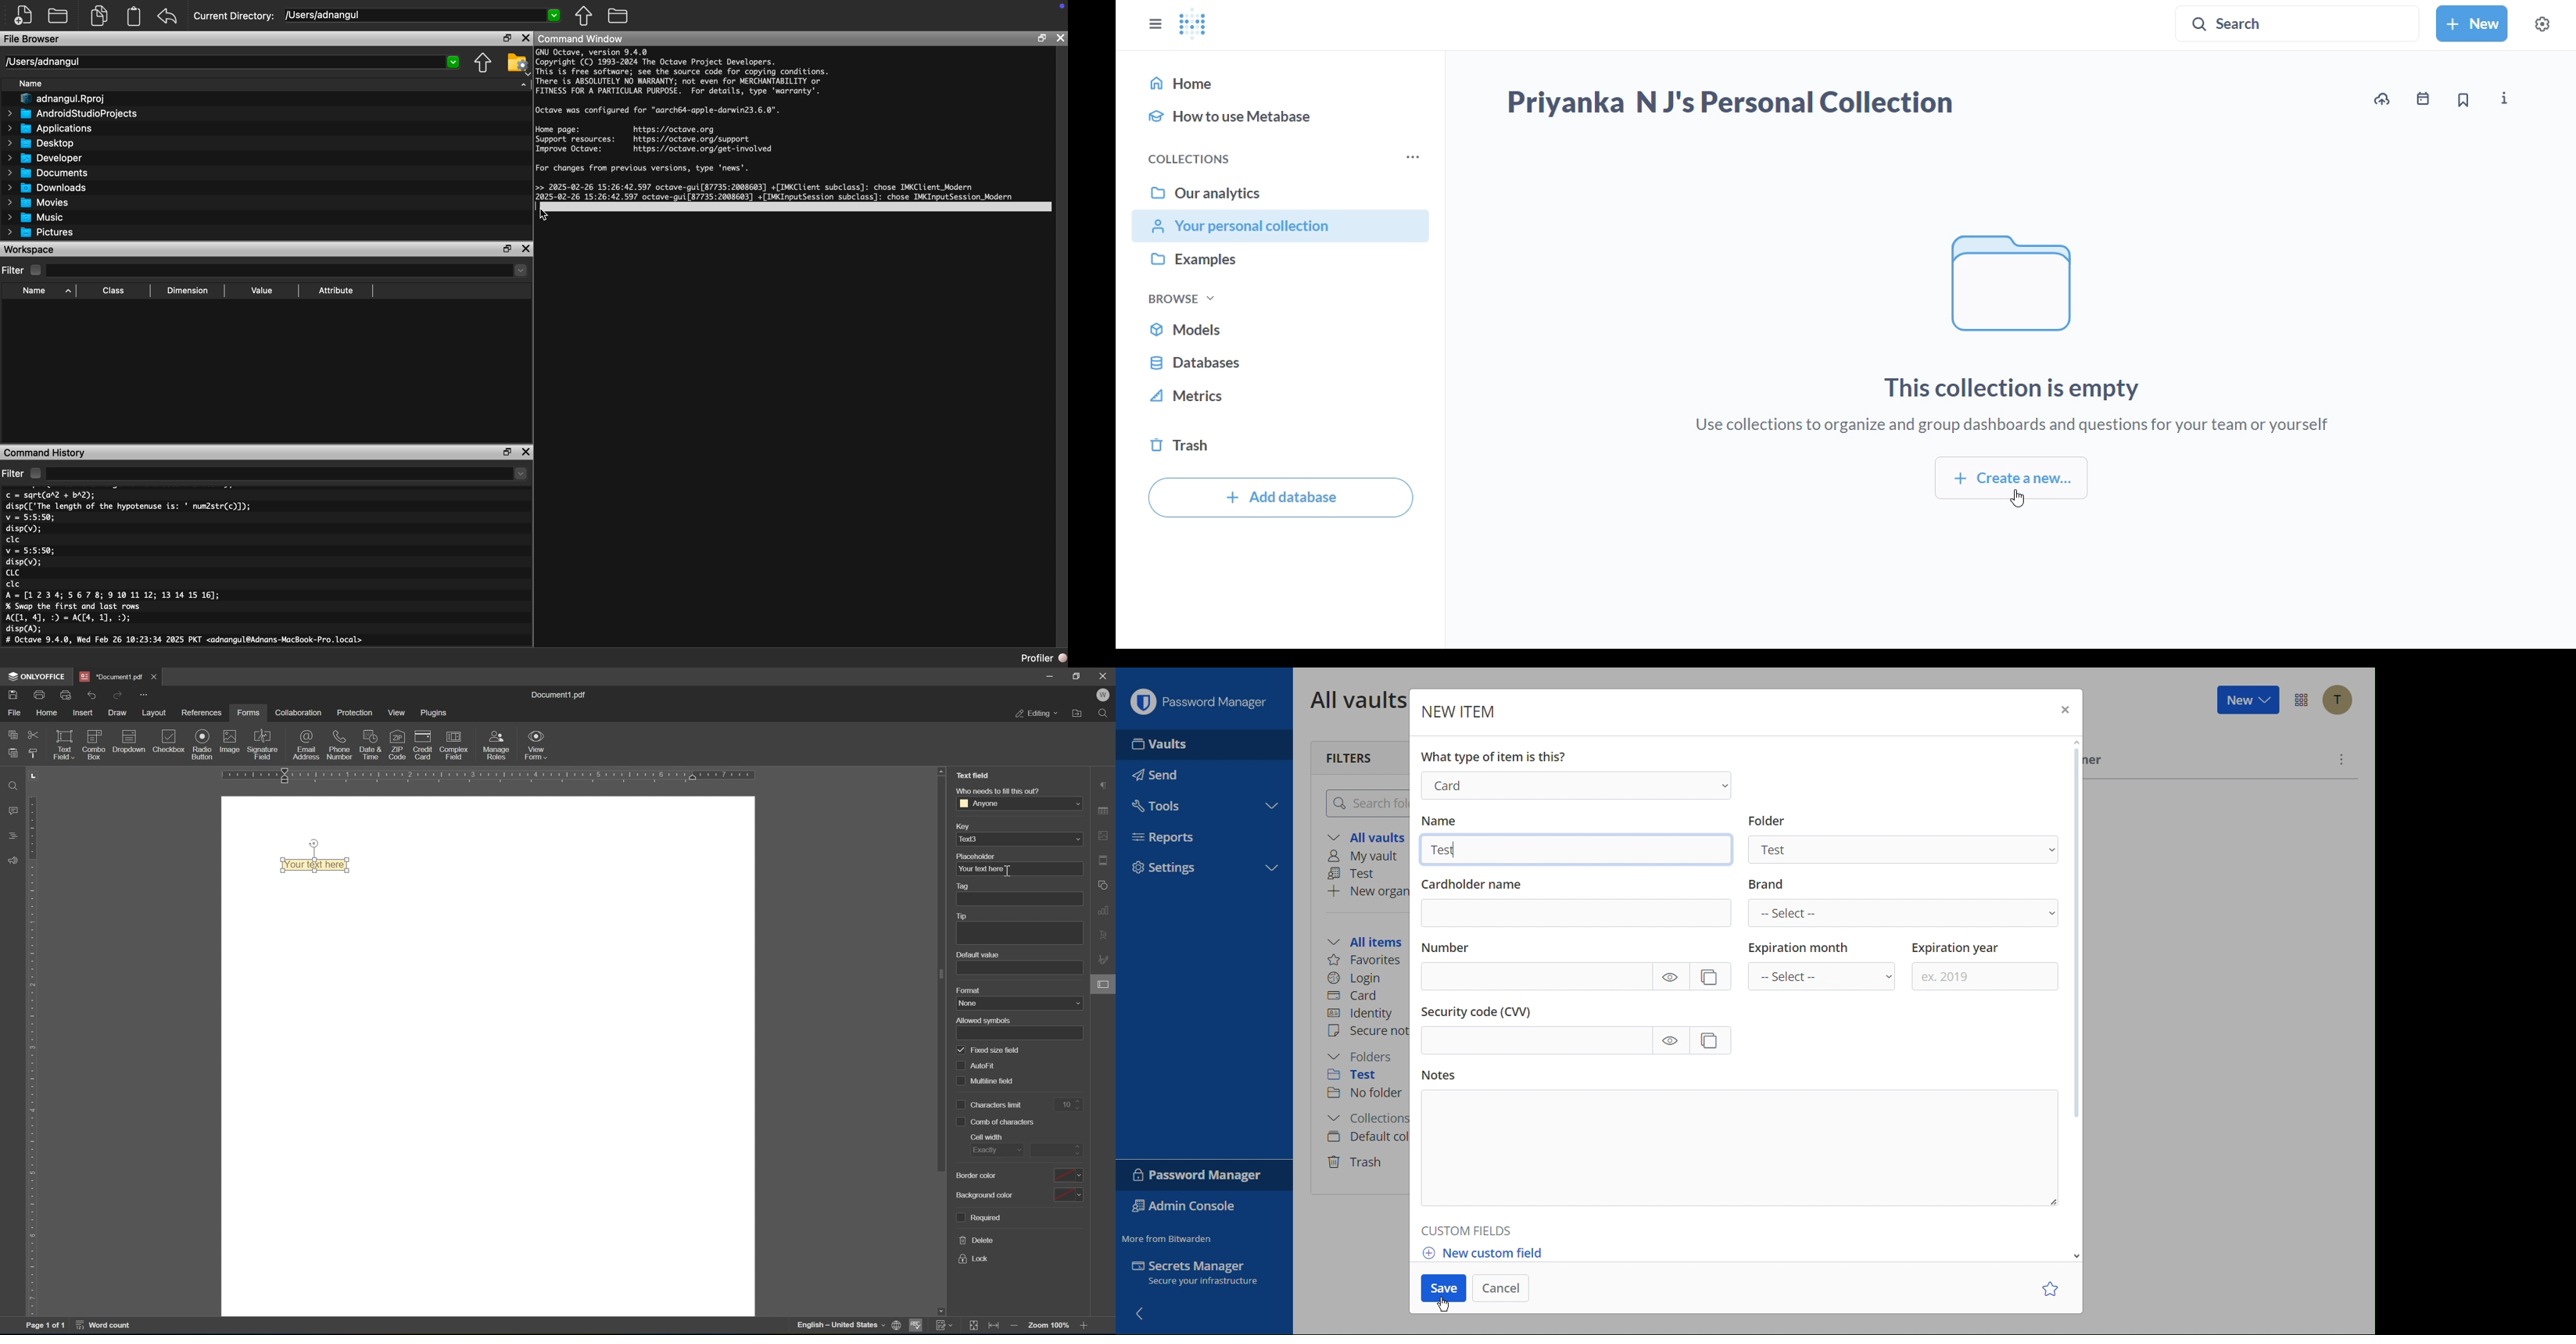  What do you see at coordinates (44, 158) in the screenshot?
I see `Developer` at bounding box center [44, 158].